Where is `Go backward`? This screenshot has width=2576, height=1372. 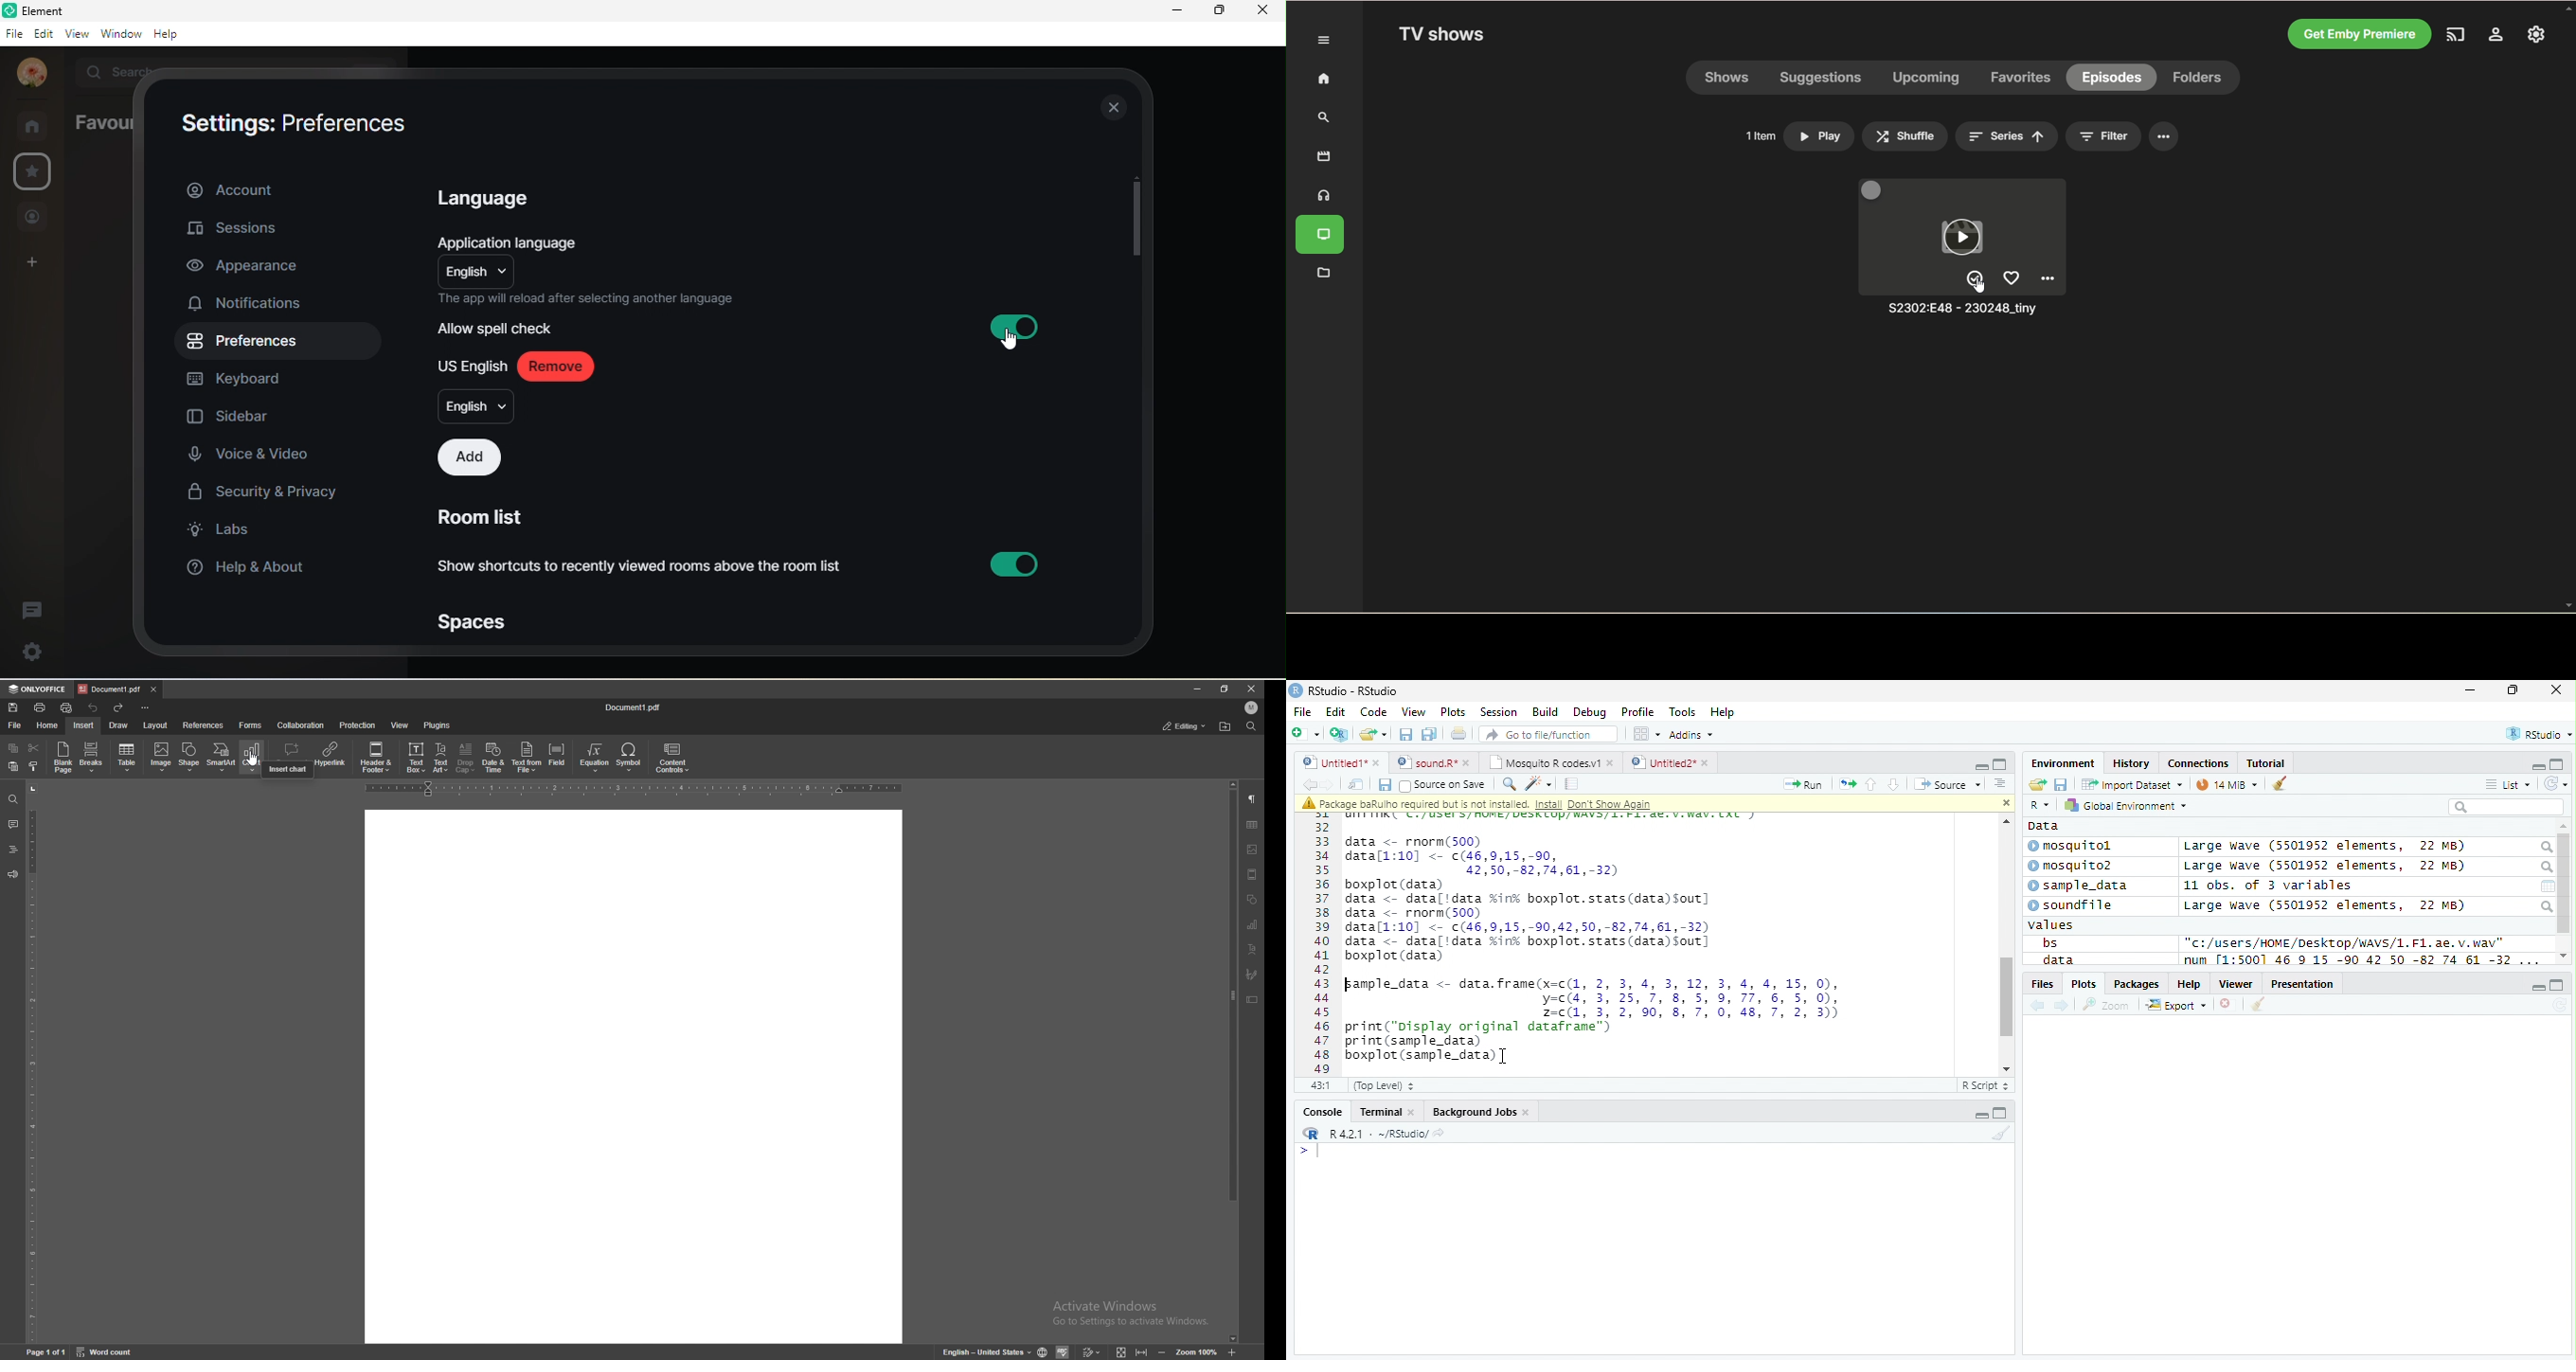
Go backward is located at coordinates (1309, 783).